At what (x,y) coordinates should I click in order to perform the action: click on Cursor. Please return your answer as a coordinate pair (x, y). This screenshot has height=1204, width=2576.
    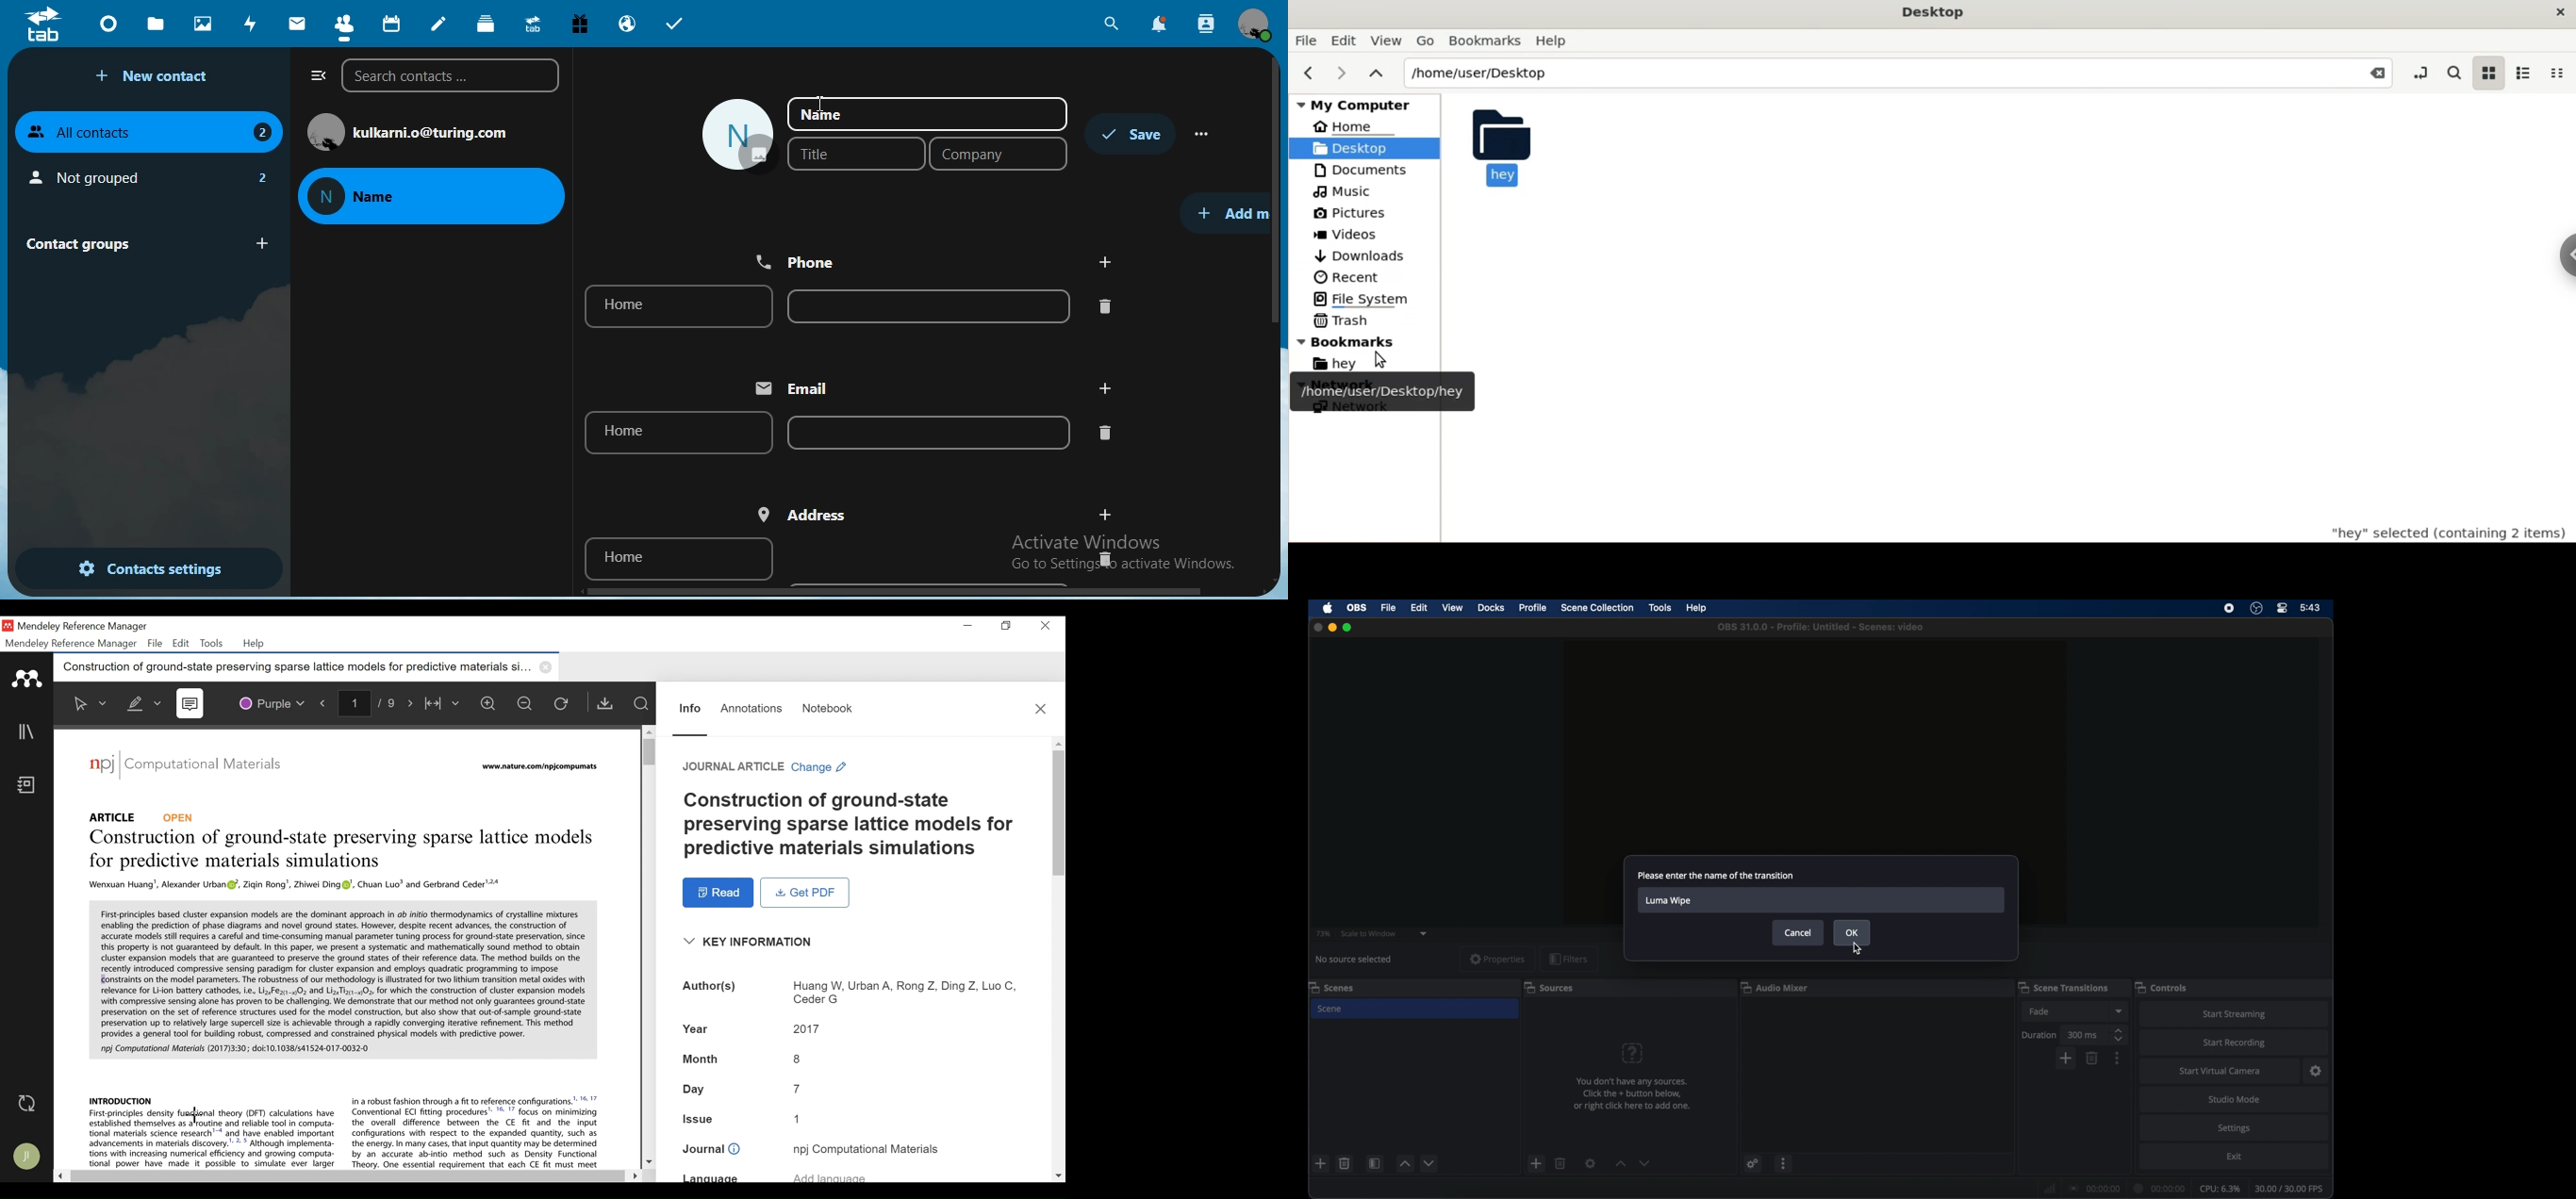
    Looking at the image, I should click on (195, 1115).